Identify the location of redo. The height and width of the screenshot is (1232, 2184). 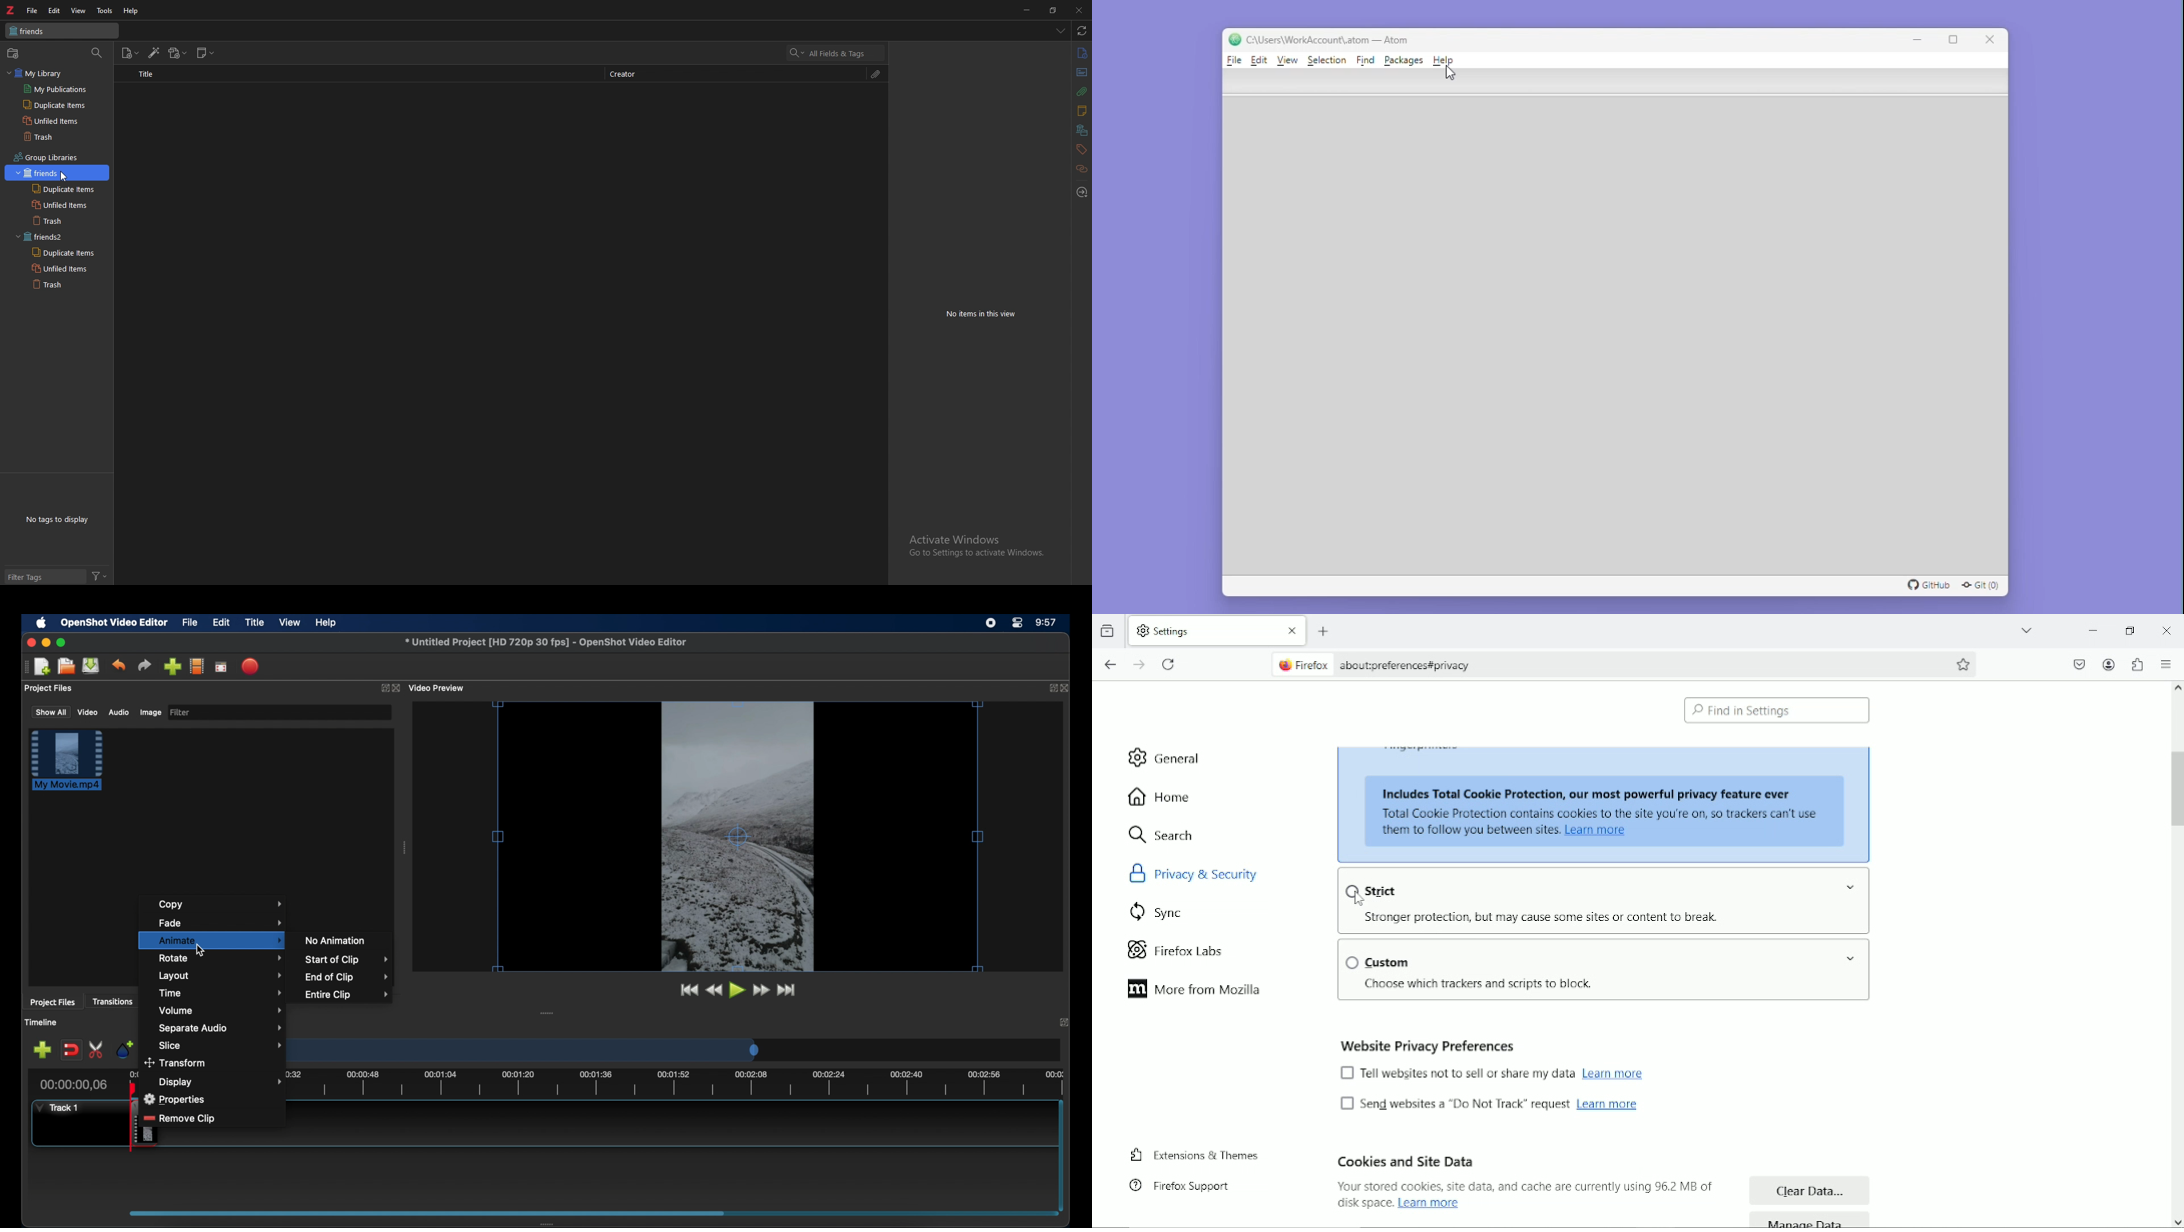
(144, 665).